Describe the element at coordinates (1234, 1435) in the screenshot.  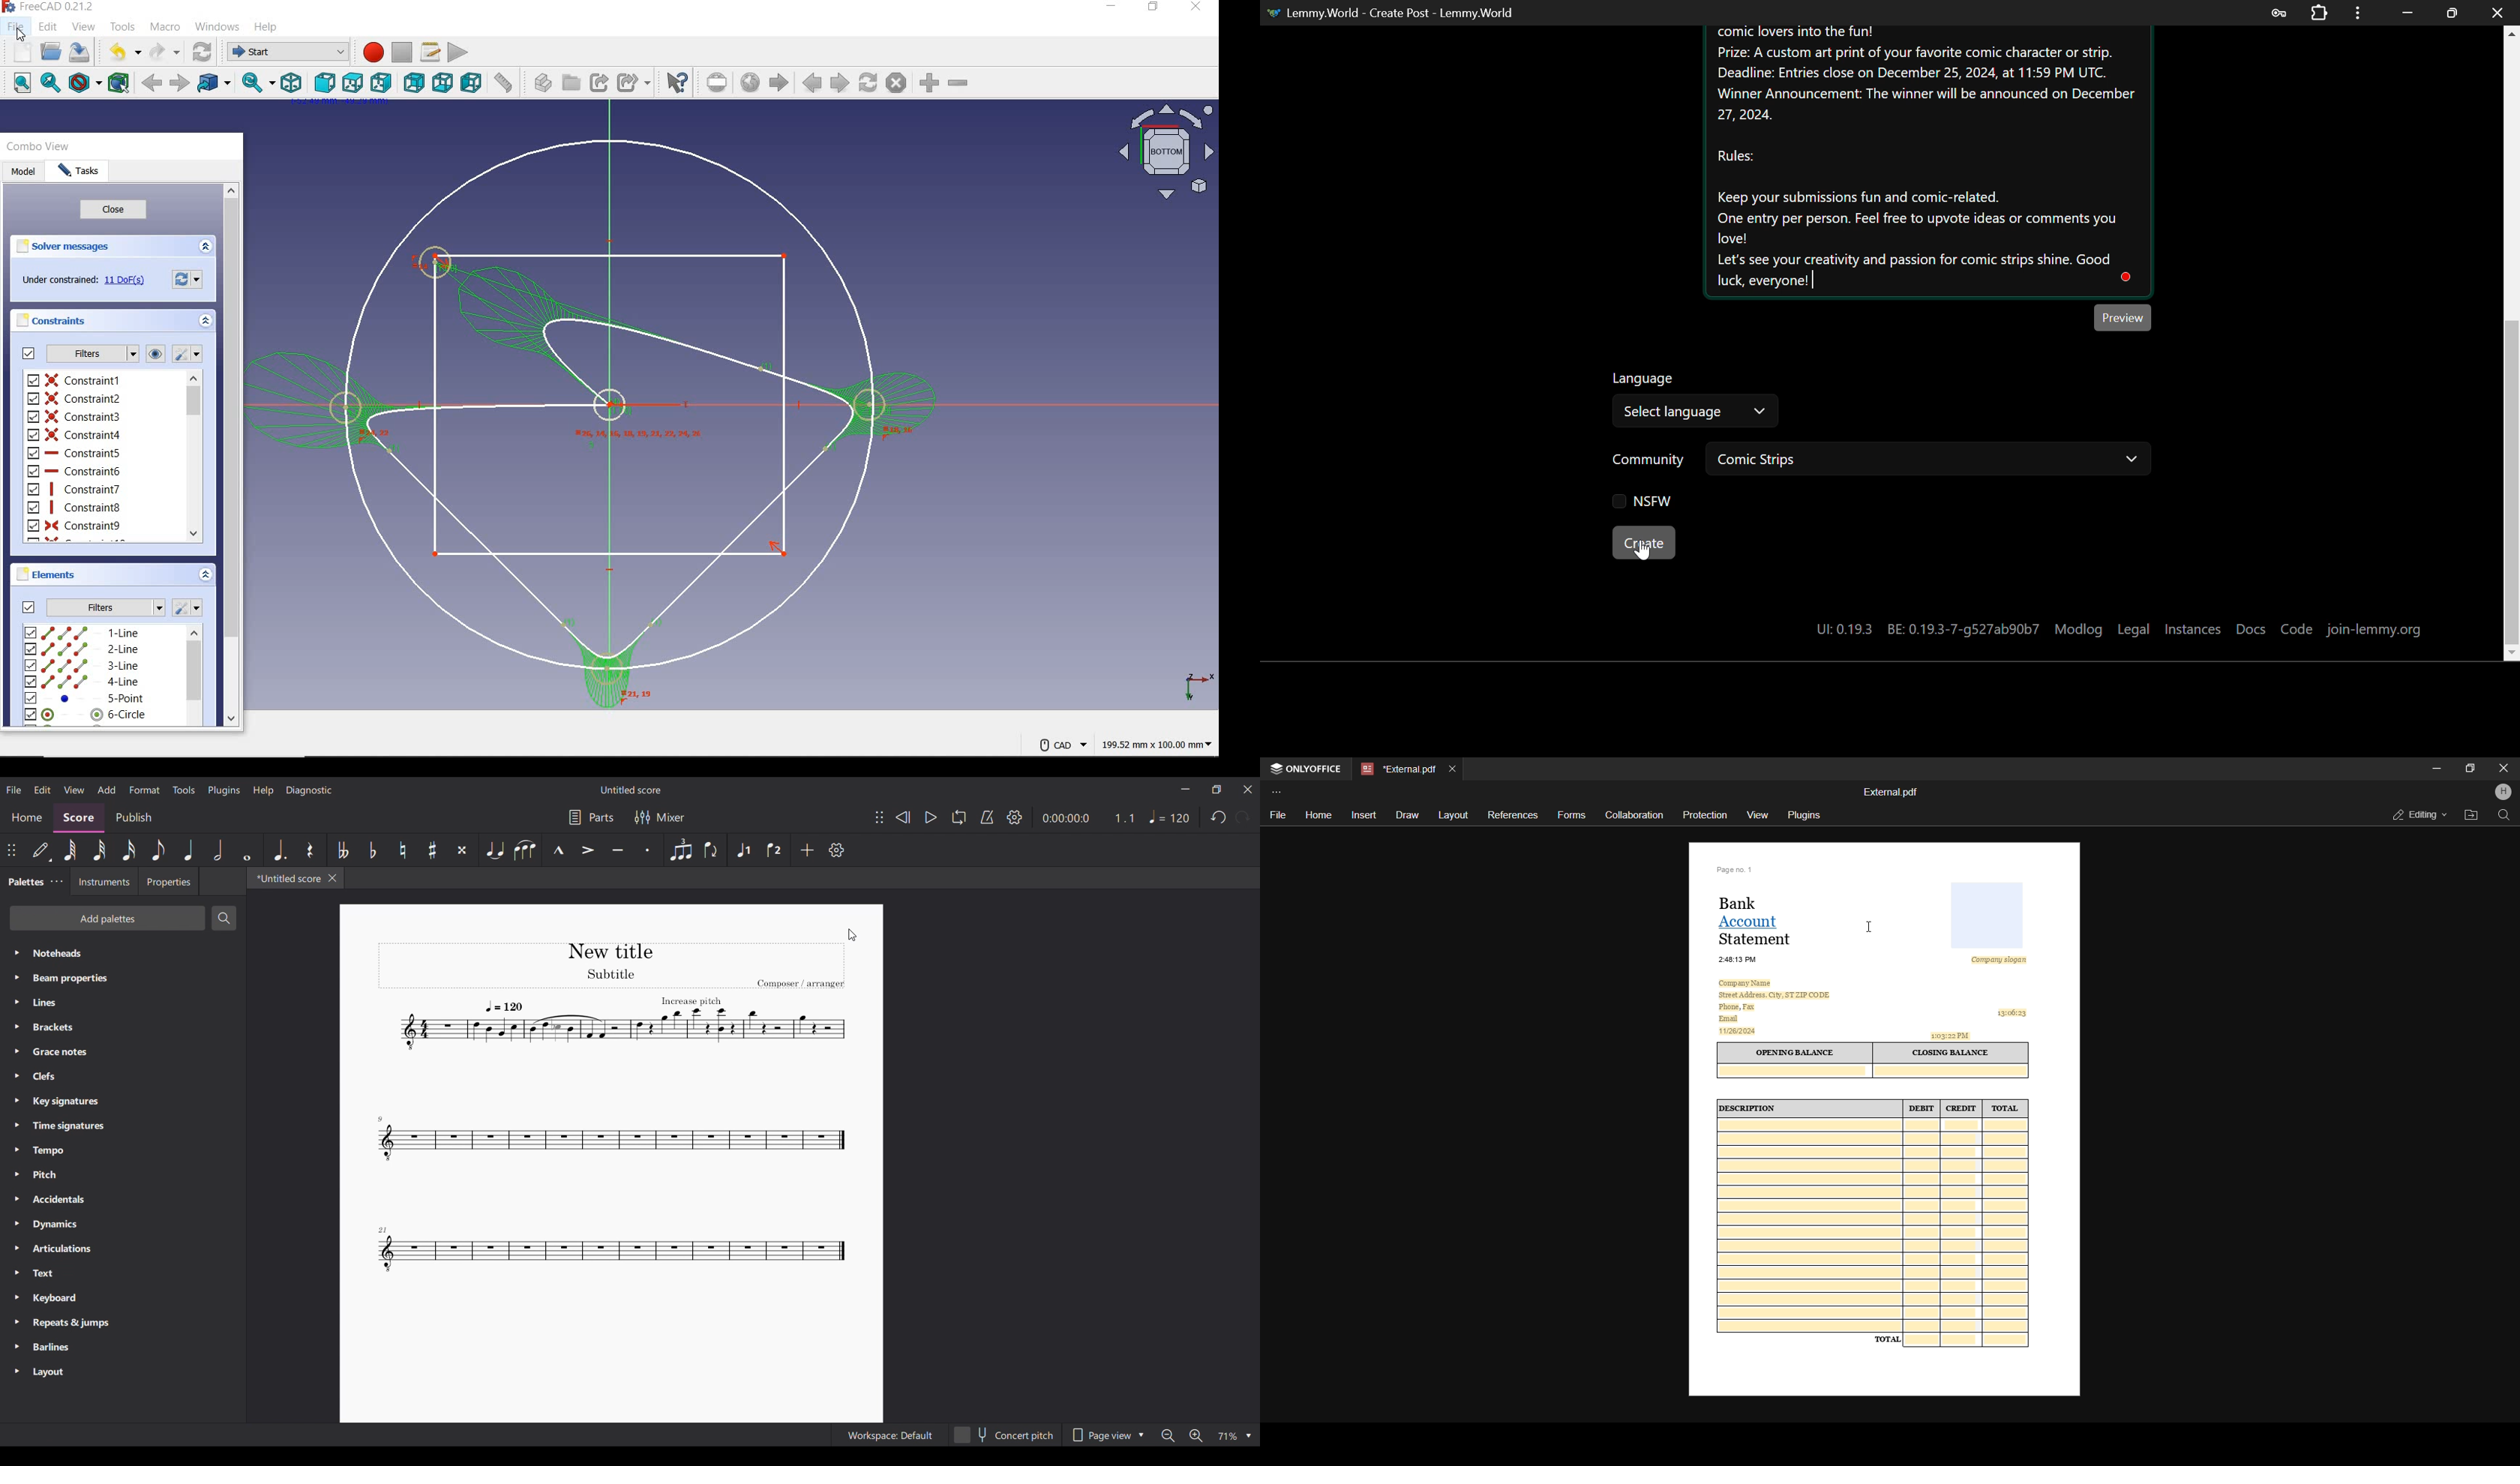
I see `Zoom options` at that location.